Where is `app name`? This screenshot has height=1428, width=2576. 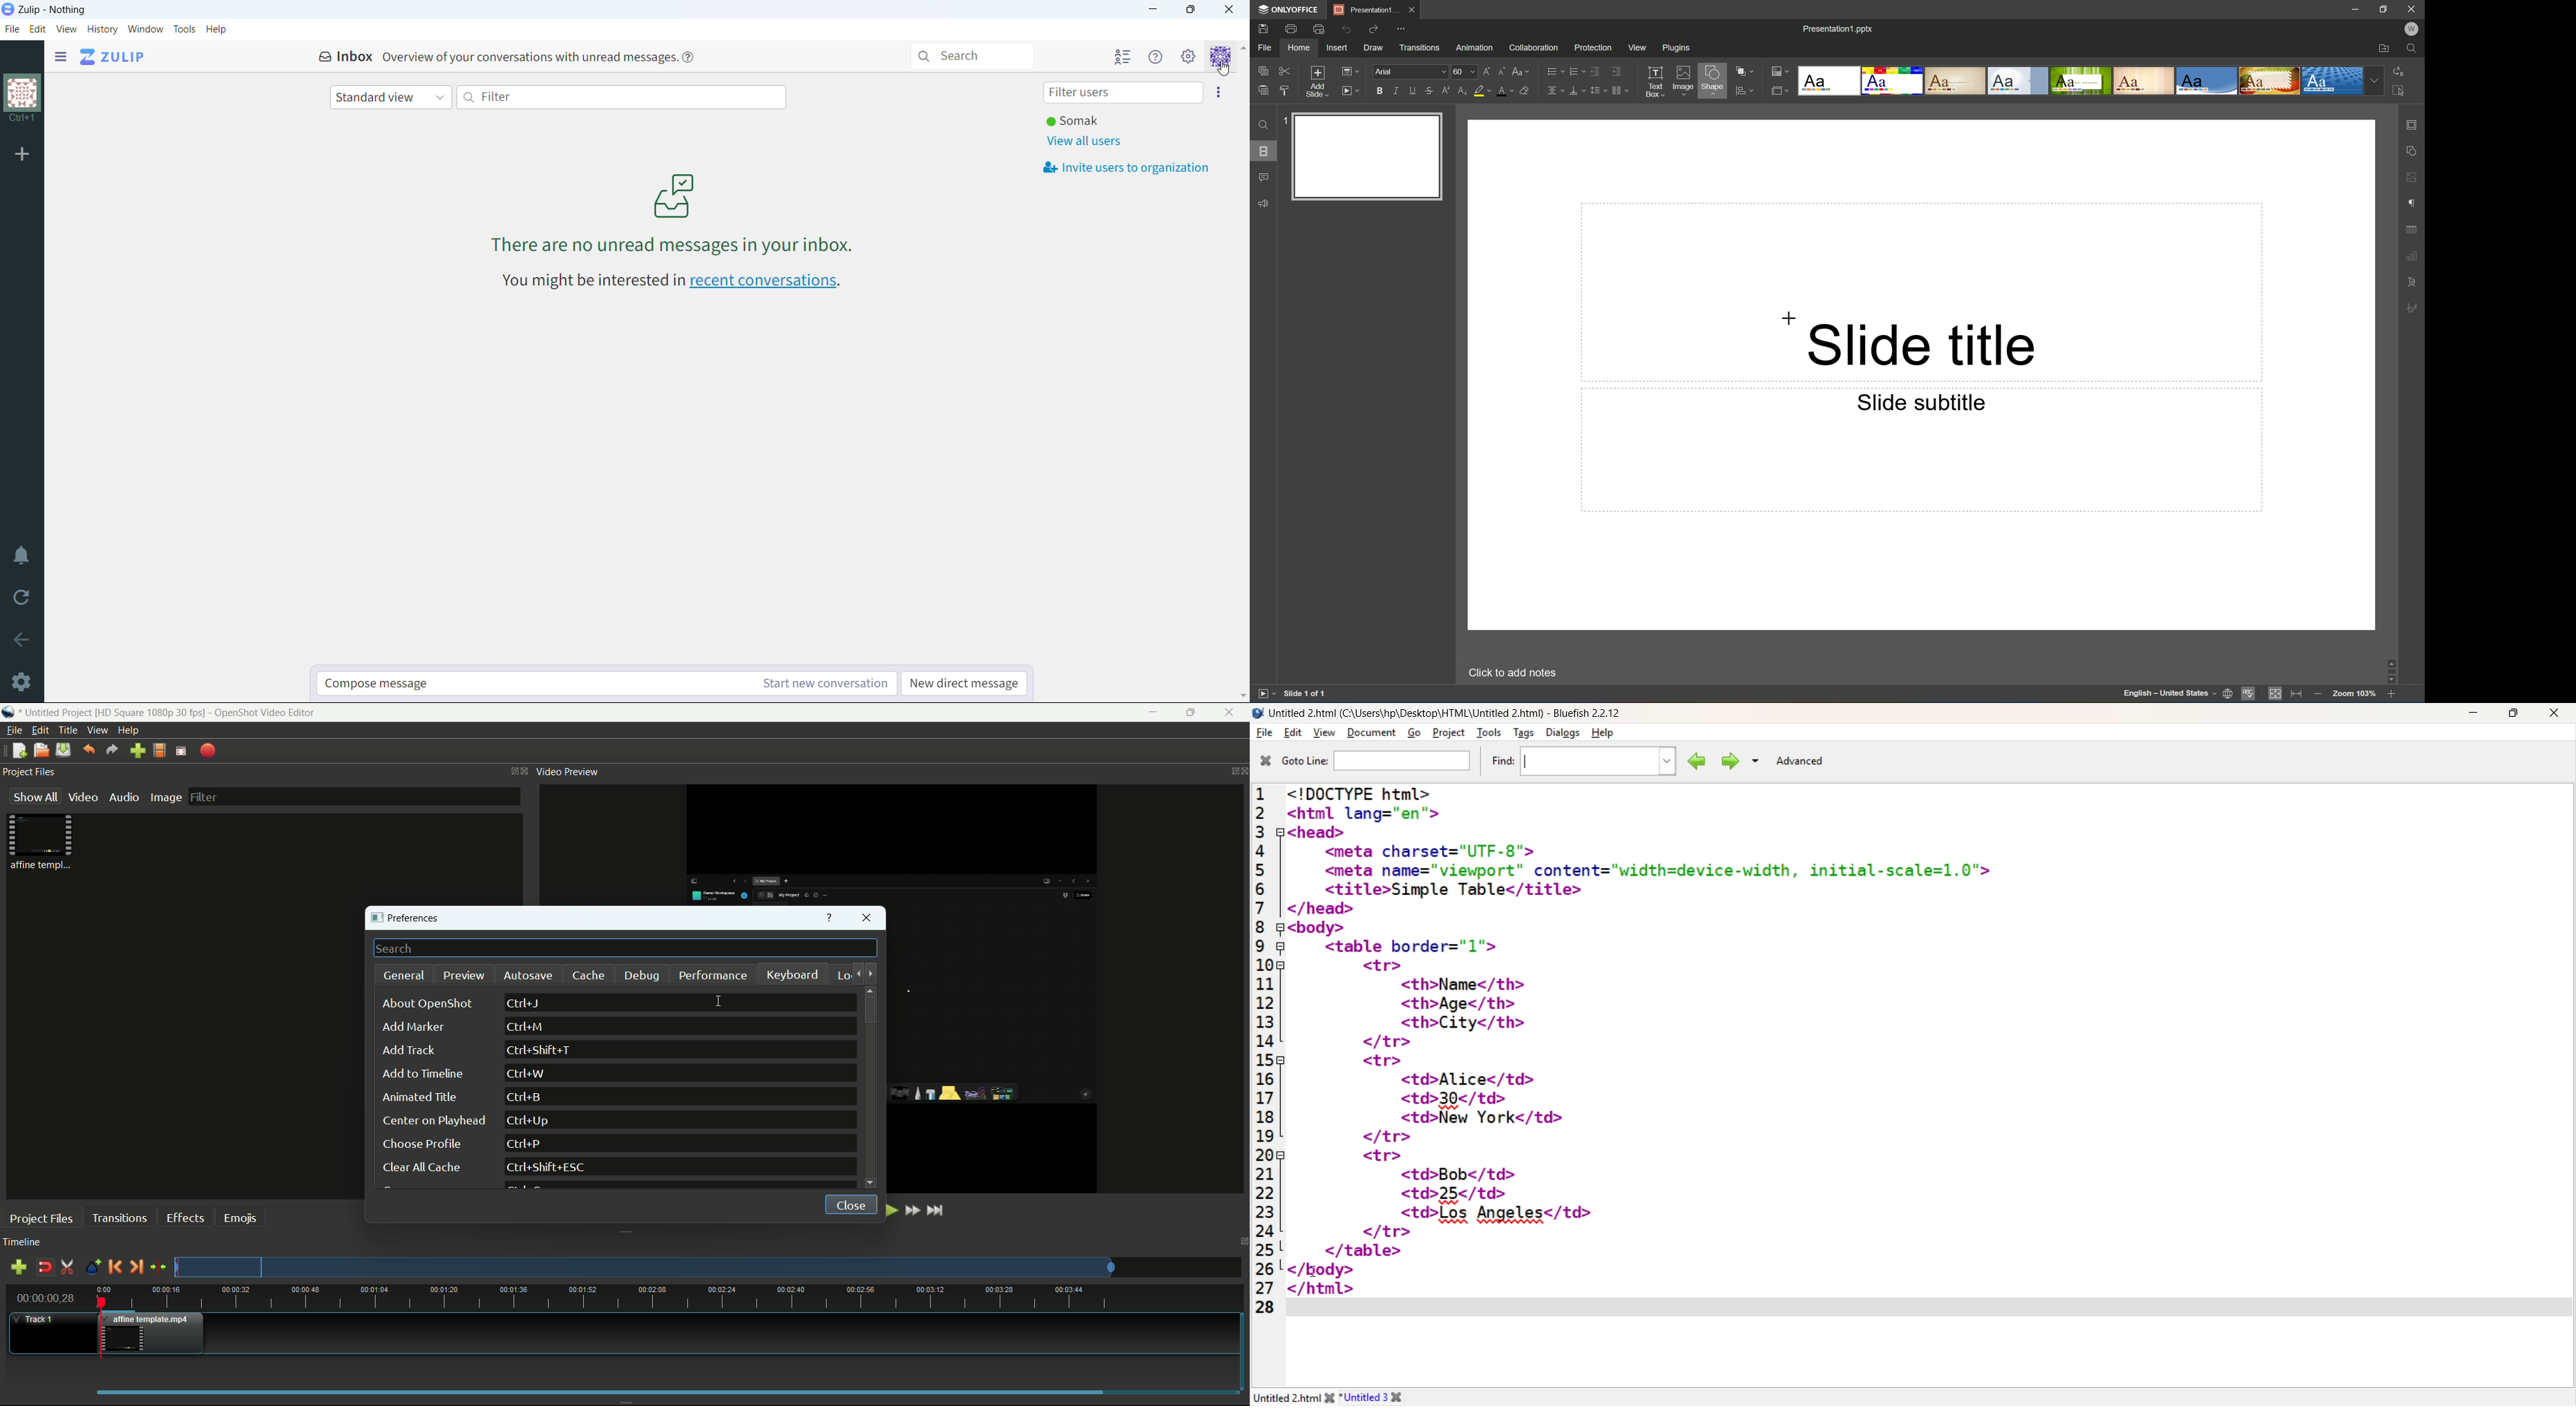
app name is located at coordinates (264, 712).